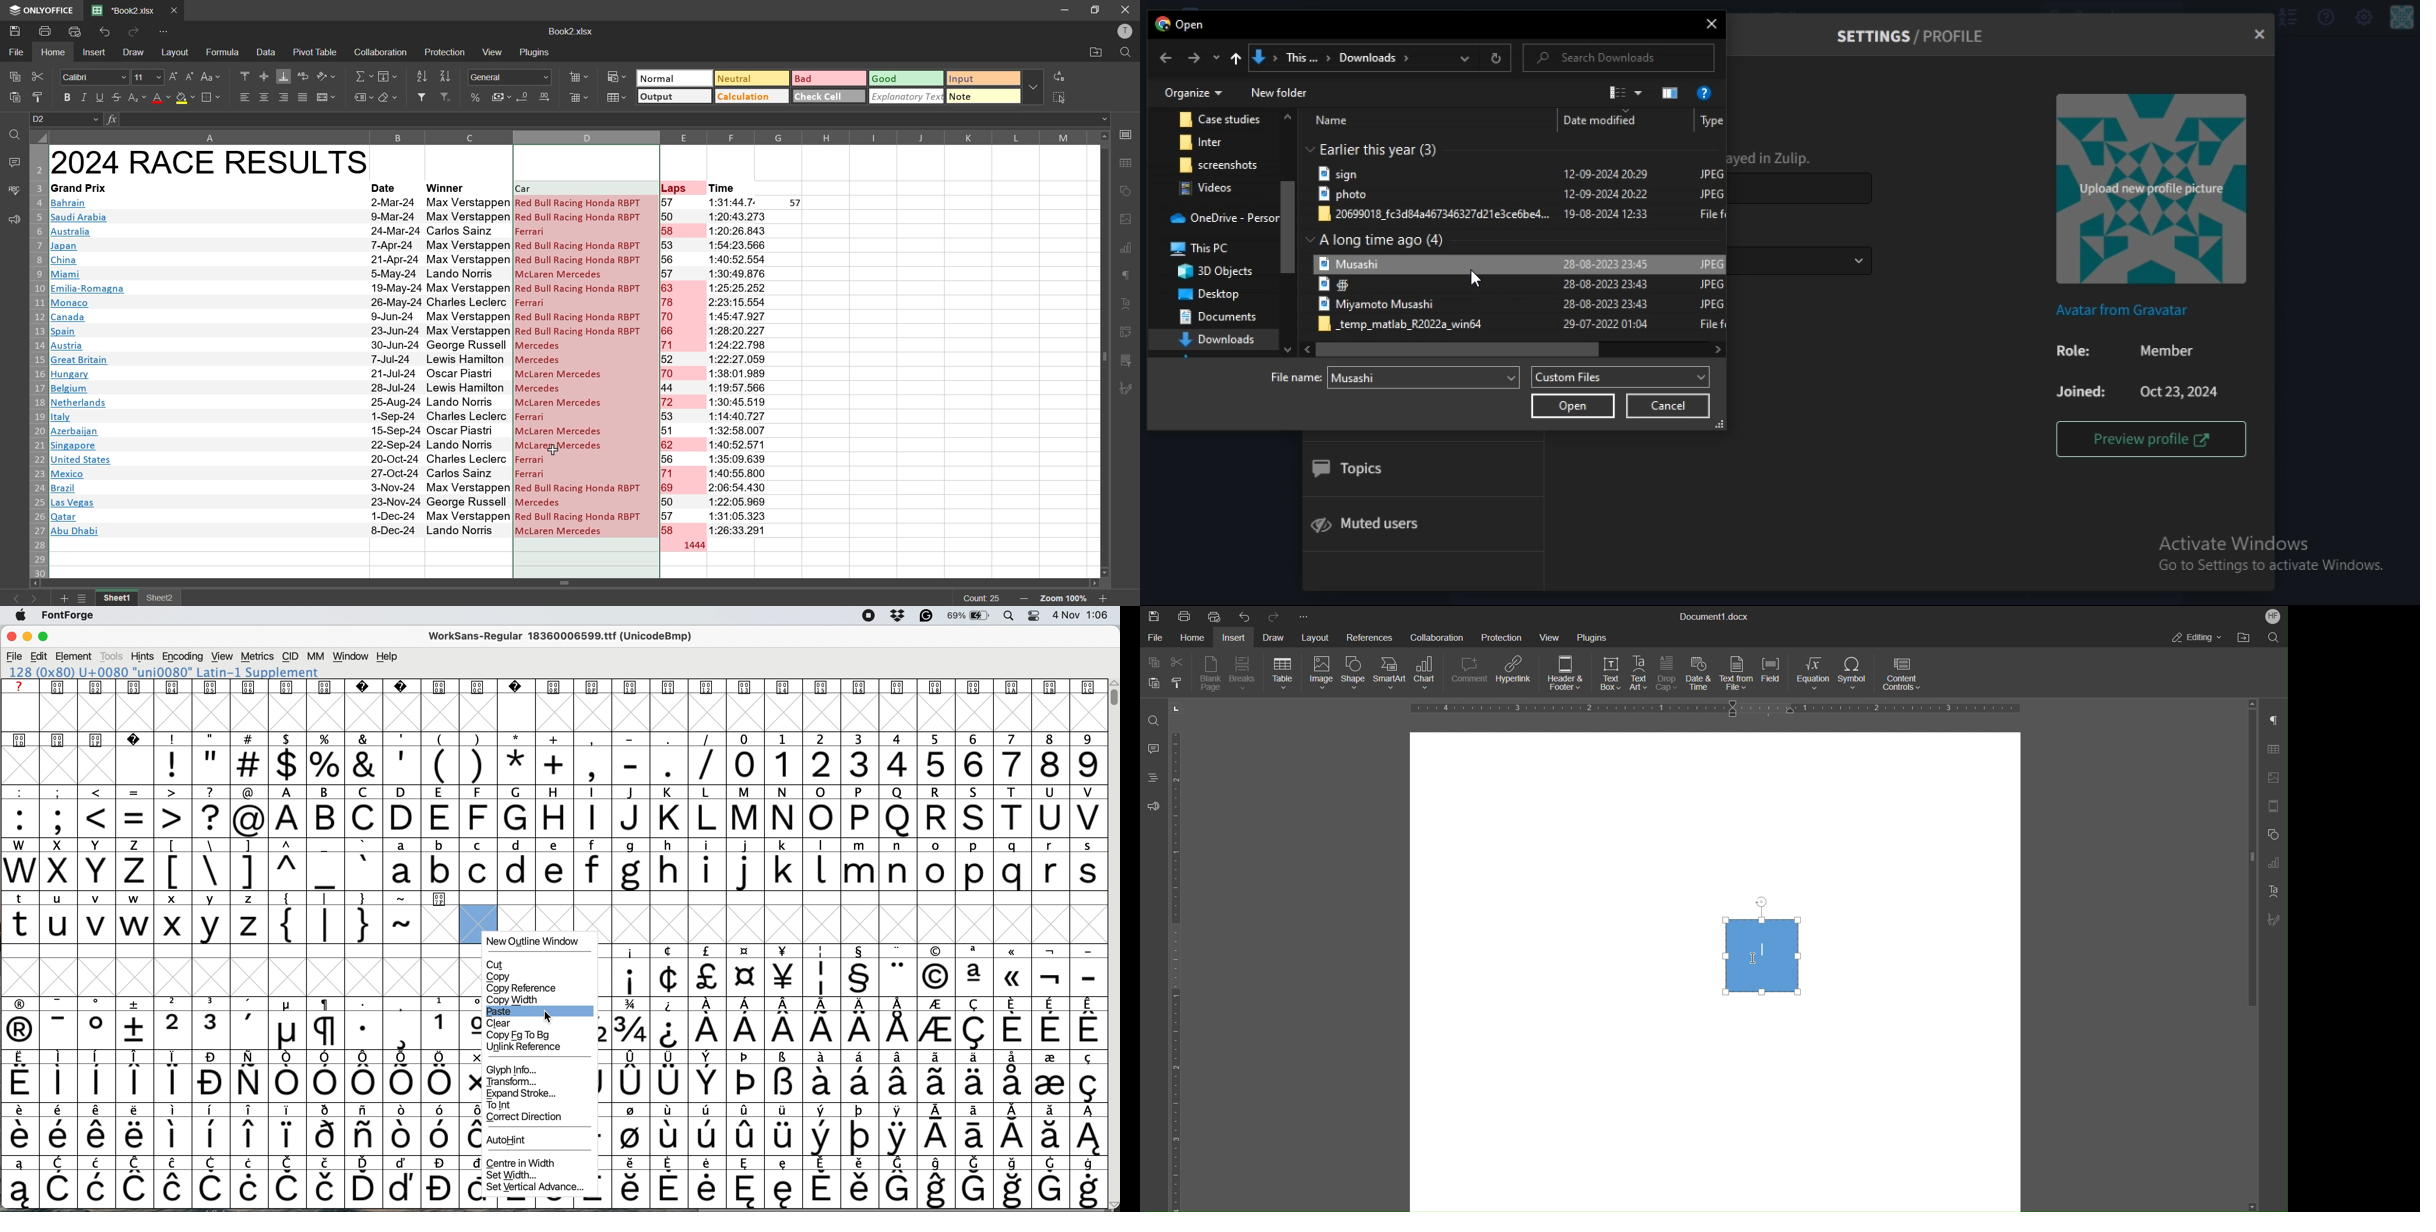 The height and width of the screenshot is (1232, 2436). I want to click on explanatory tex, so click(908, 96).